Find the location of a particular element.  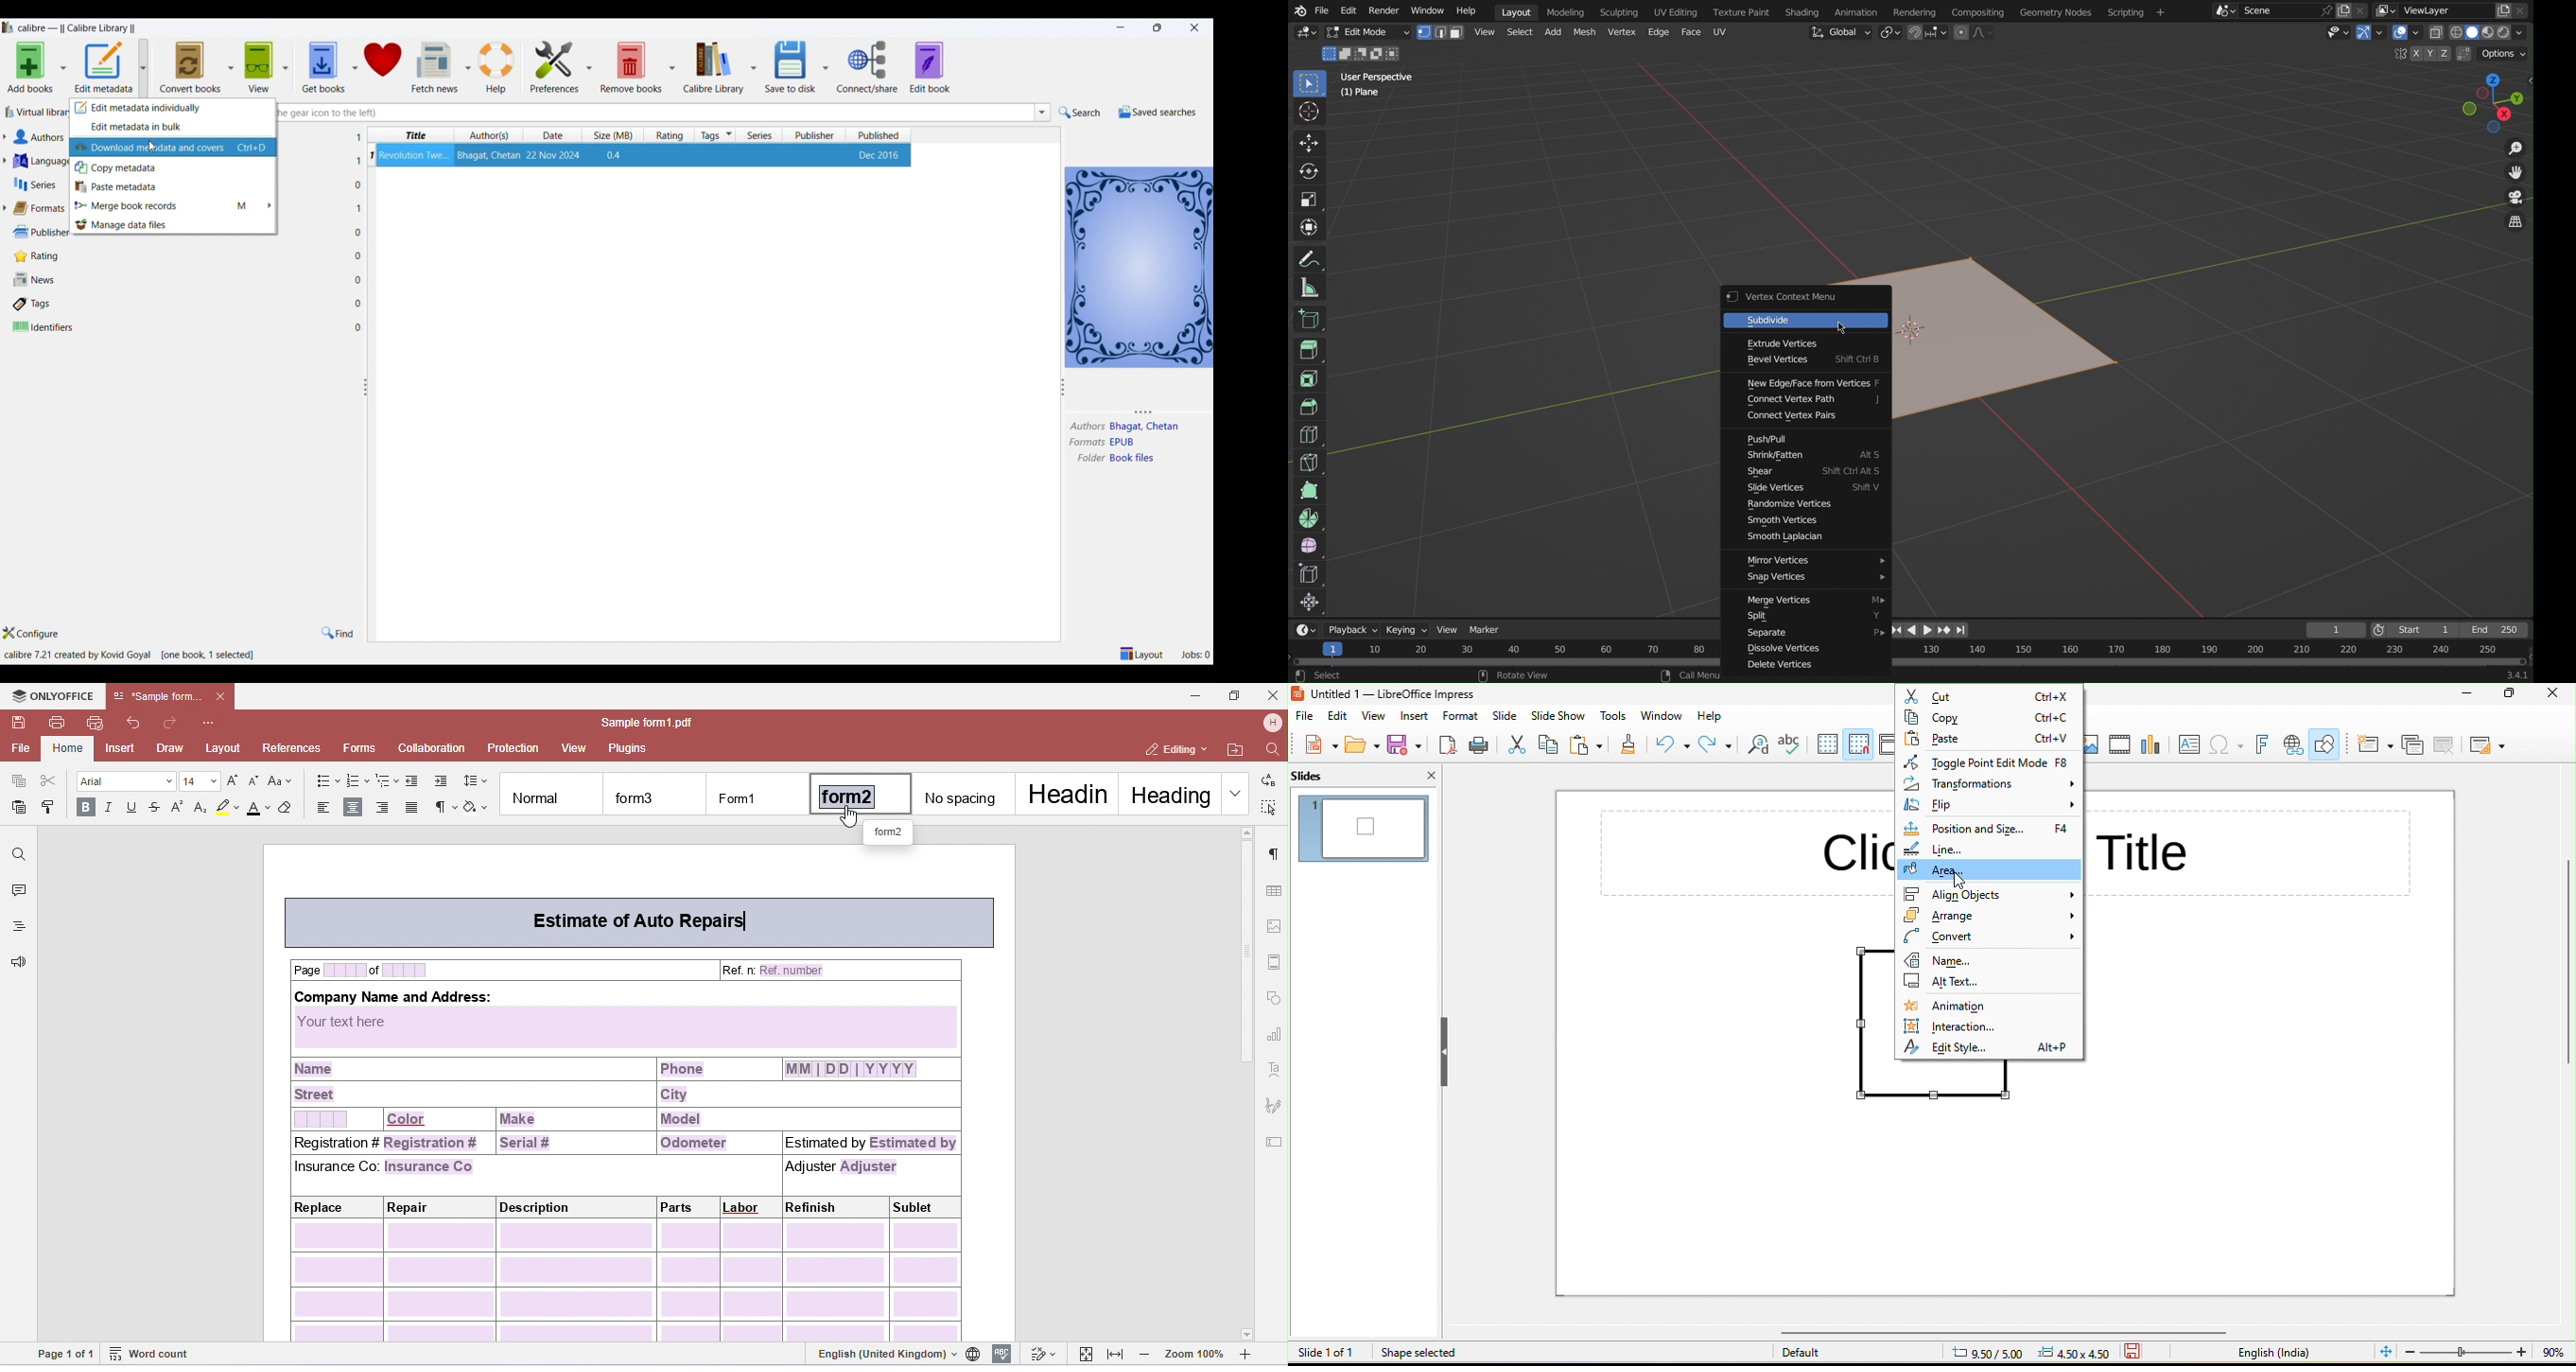

Cal Menu is located at coordinates (1689, 675).